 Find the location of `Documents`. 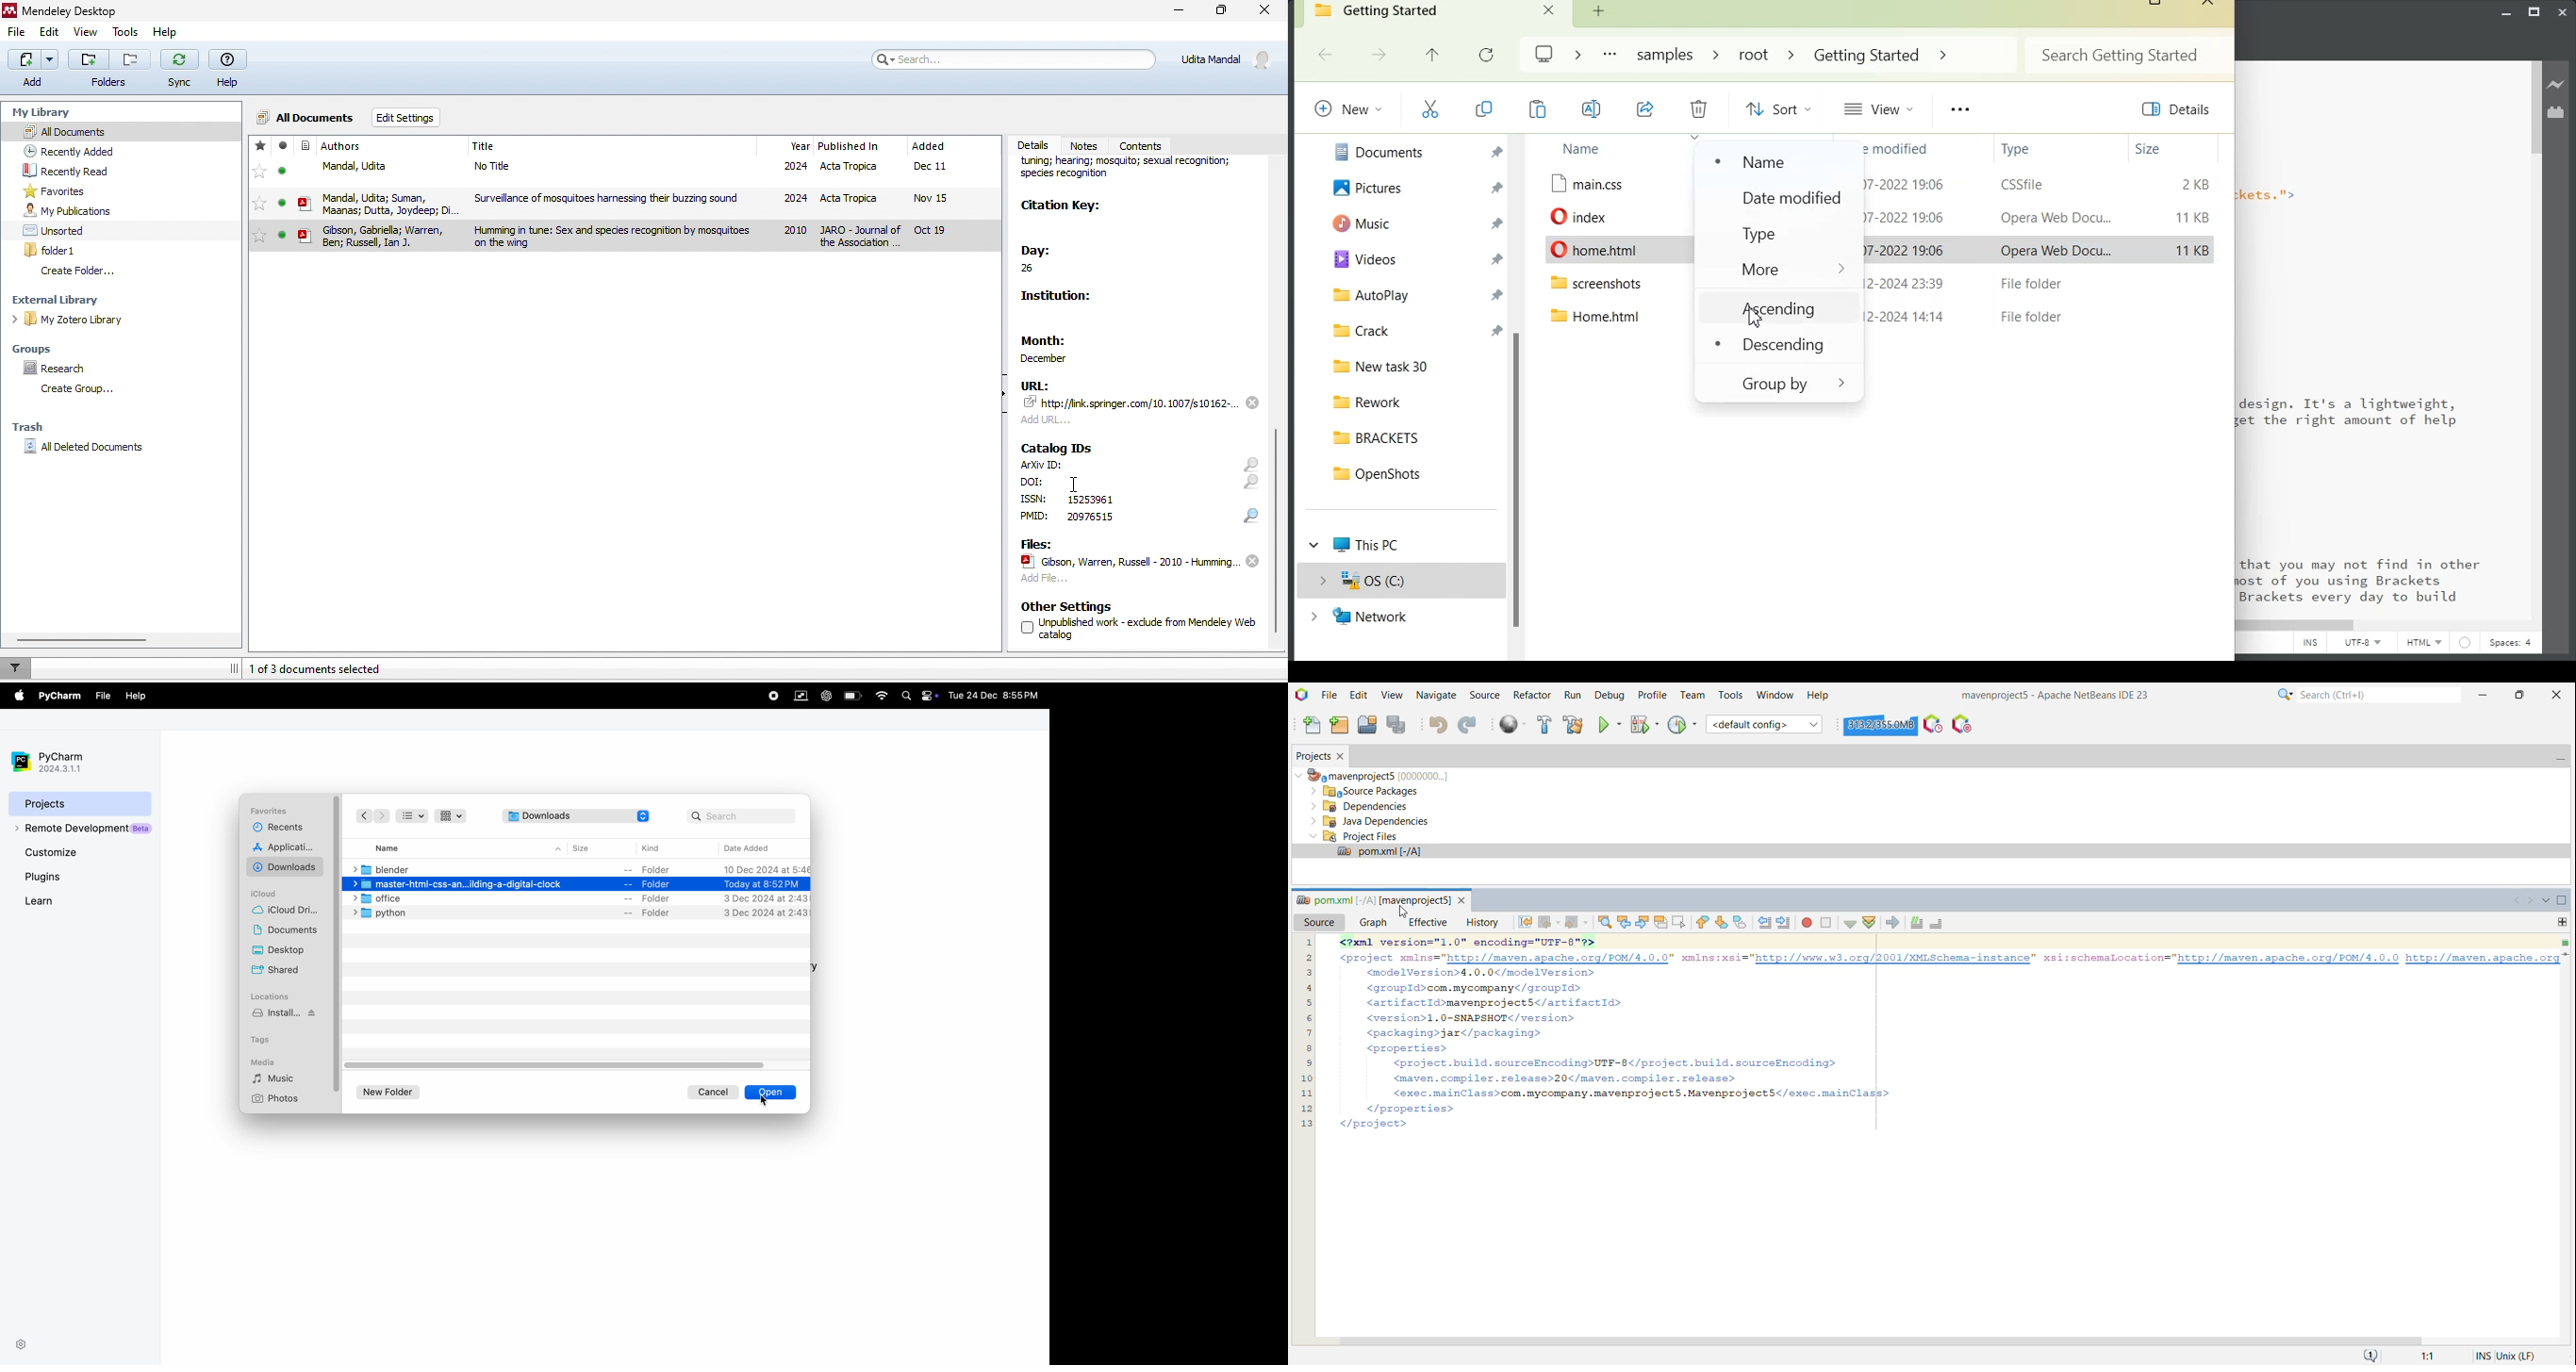

Documents is located at coordinates (1410, 150).